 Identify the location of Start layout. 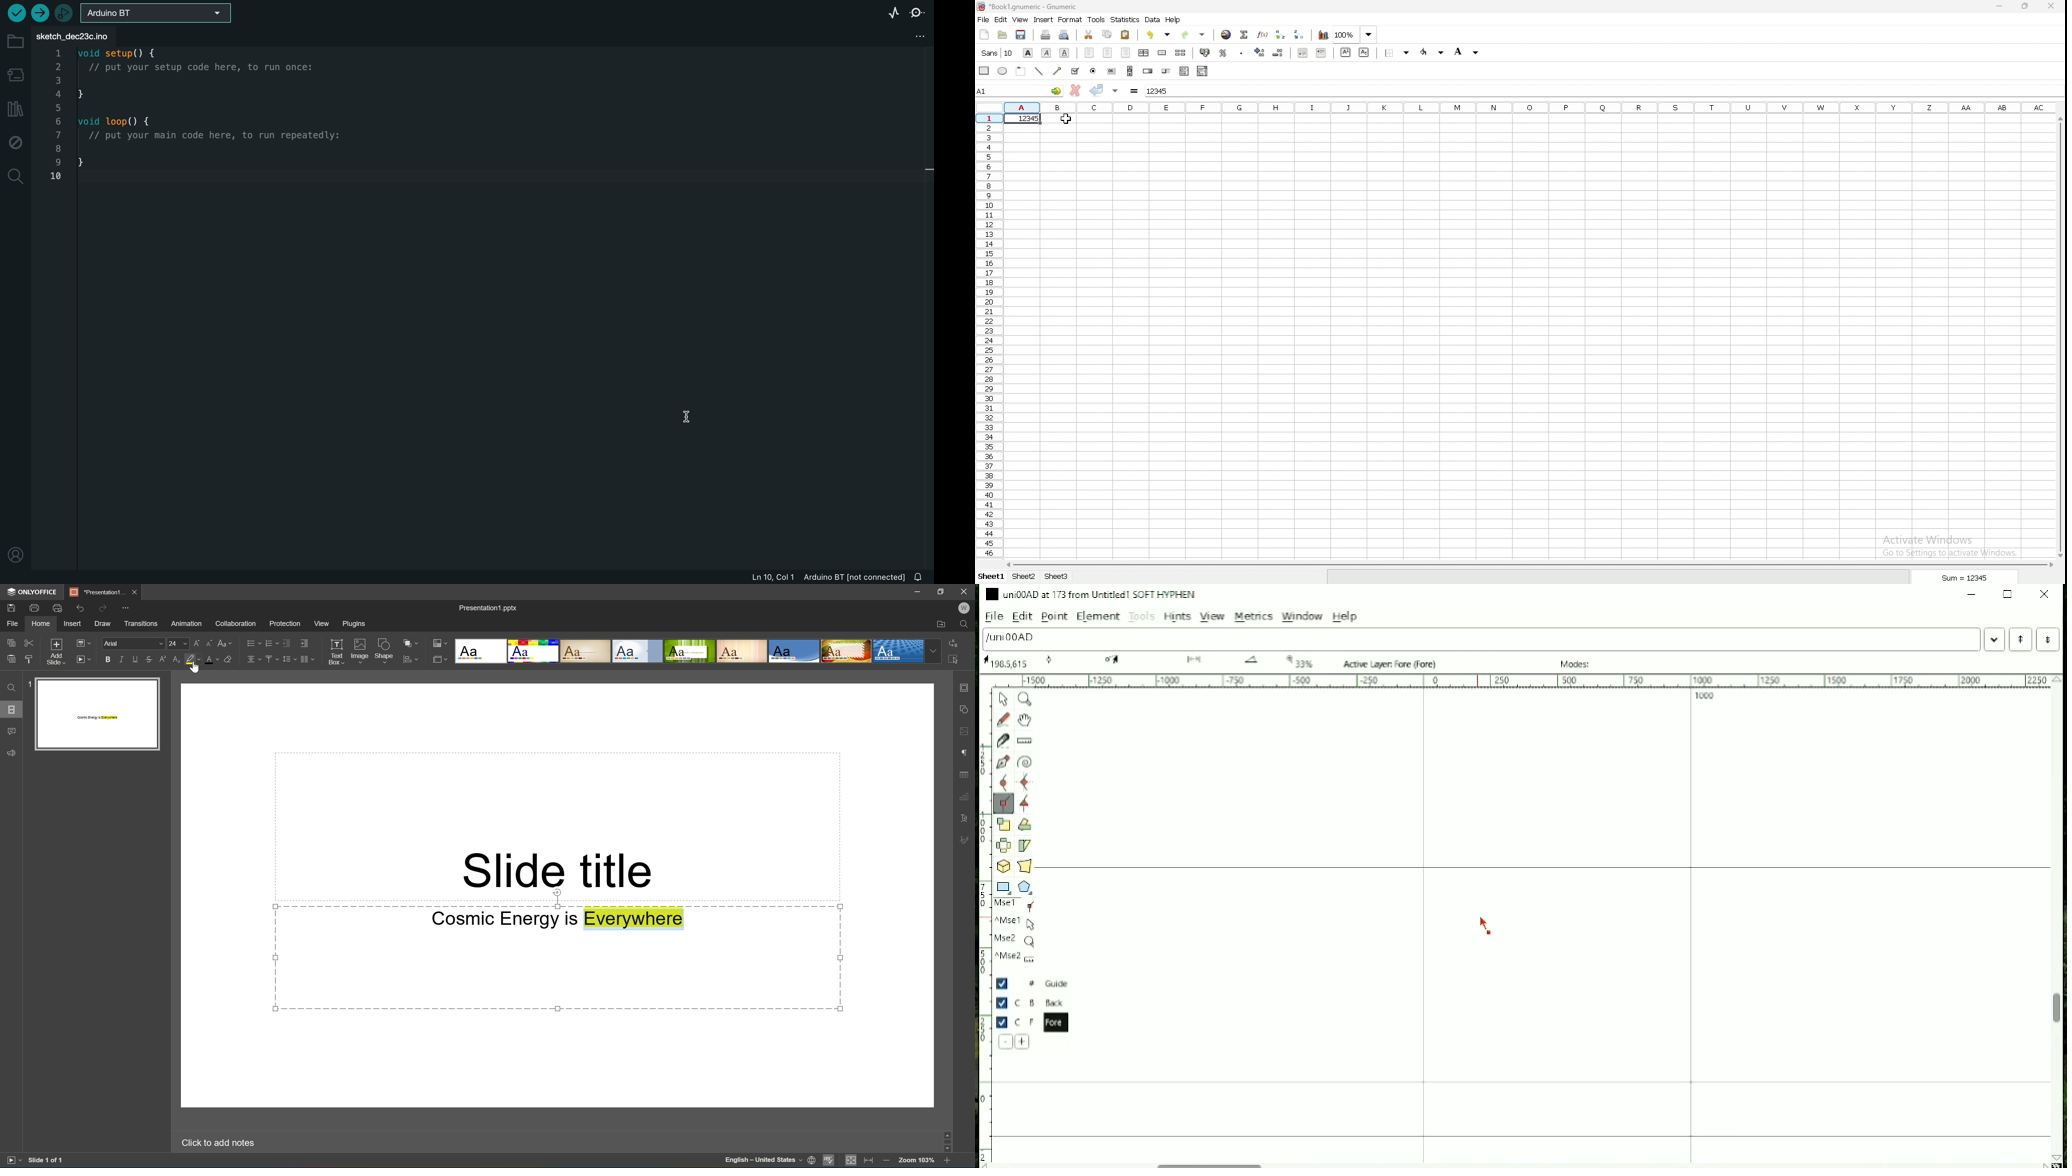
(83, 659).